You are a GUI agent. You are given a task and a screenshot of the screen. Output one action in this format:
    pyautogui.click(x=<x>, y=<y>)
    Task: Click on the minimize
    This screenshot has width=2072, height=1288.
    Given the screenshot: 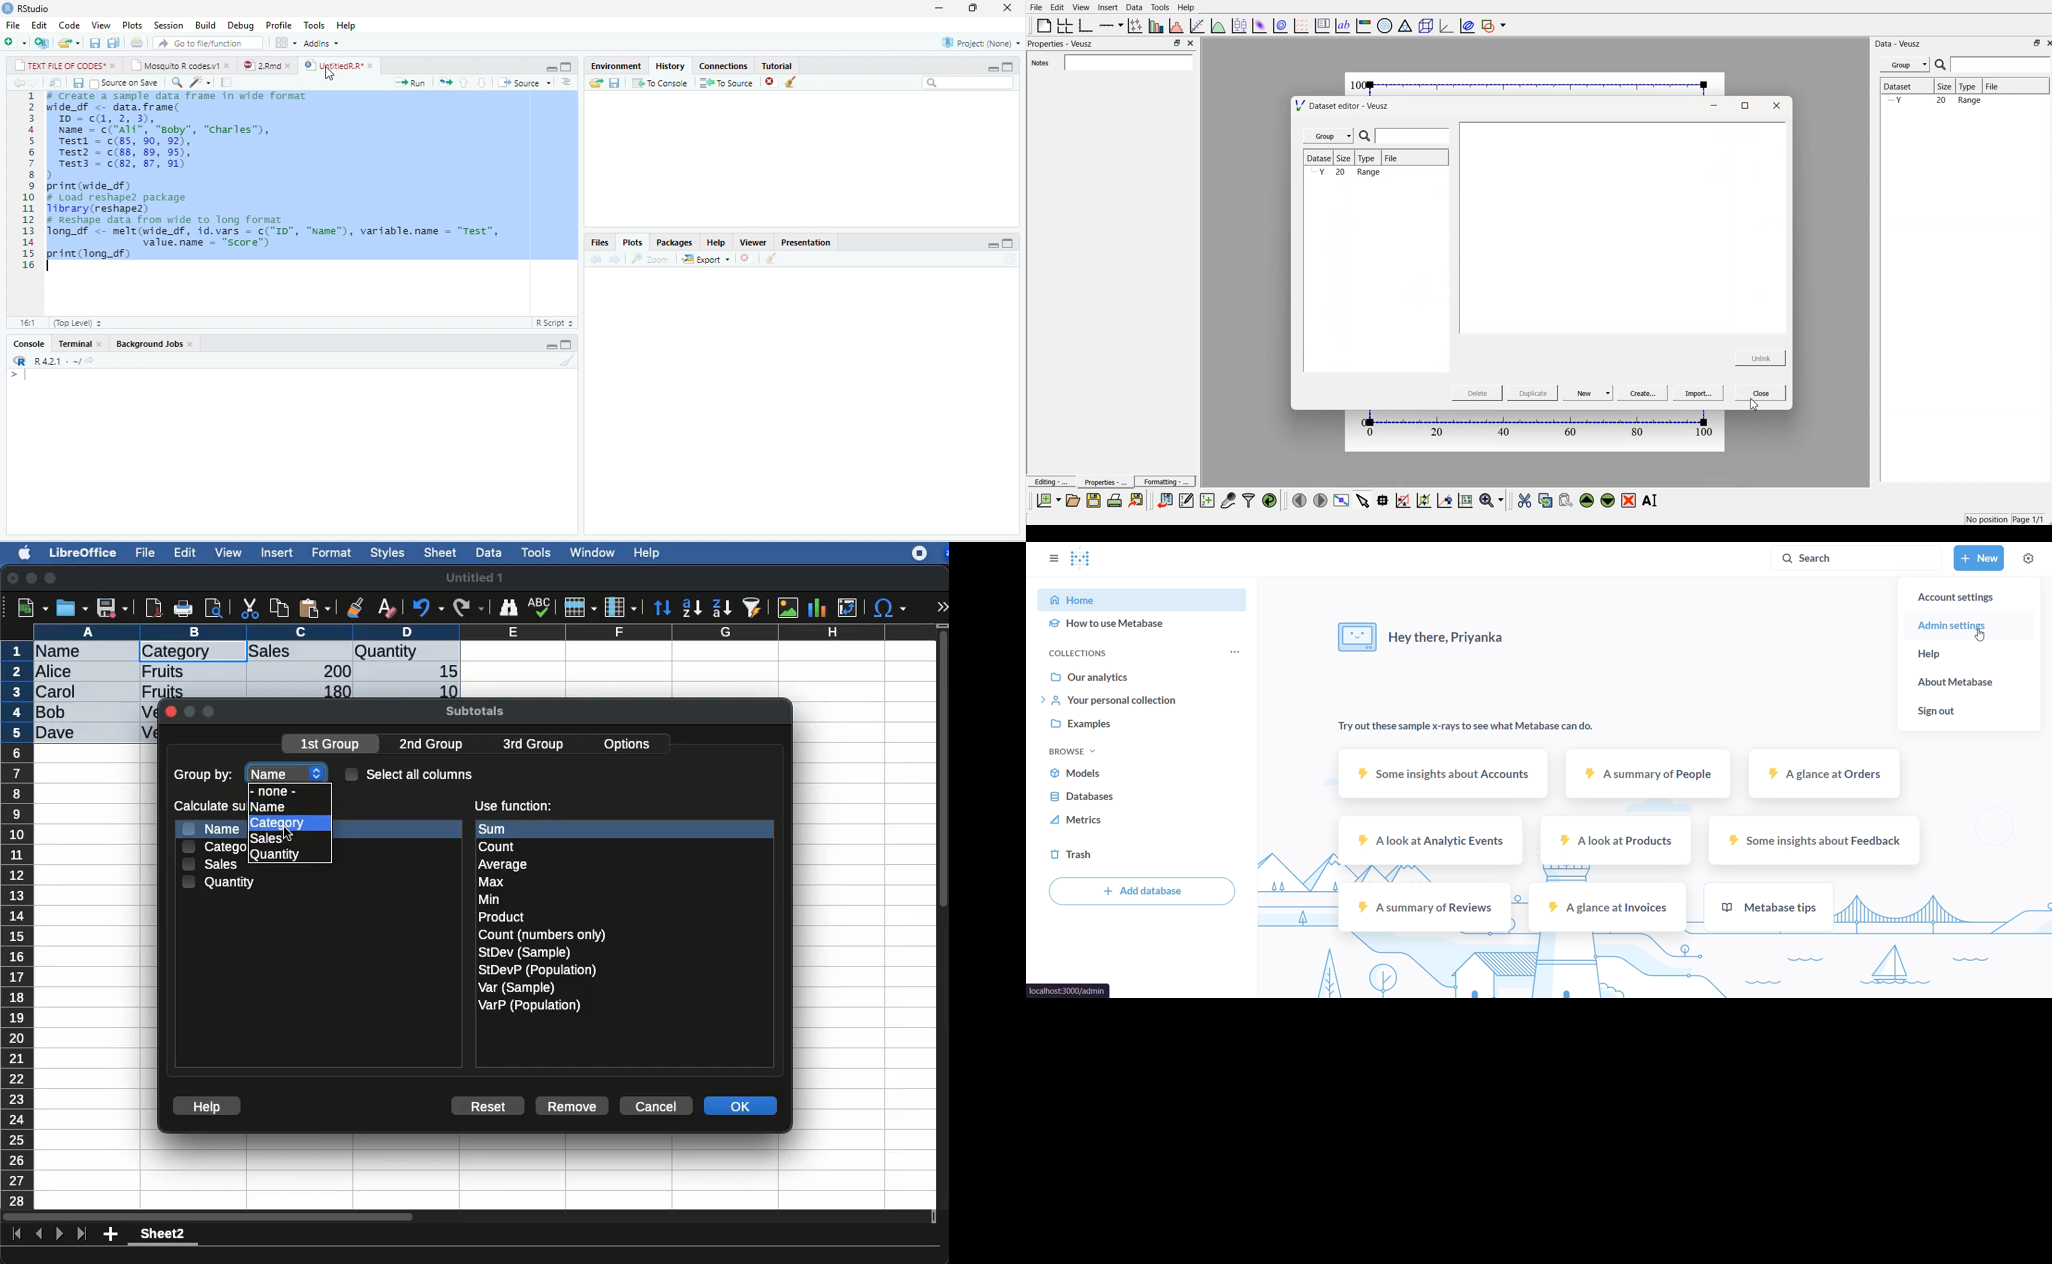 What is the action you would take?
    pyautogui.click(x=551, y=346)
    